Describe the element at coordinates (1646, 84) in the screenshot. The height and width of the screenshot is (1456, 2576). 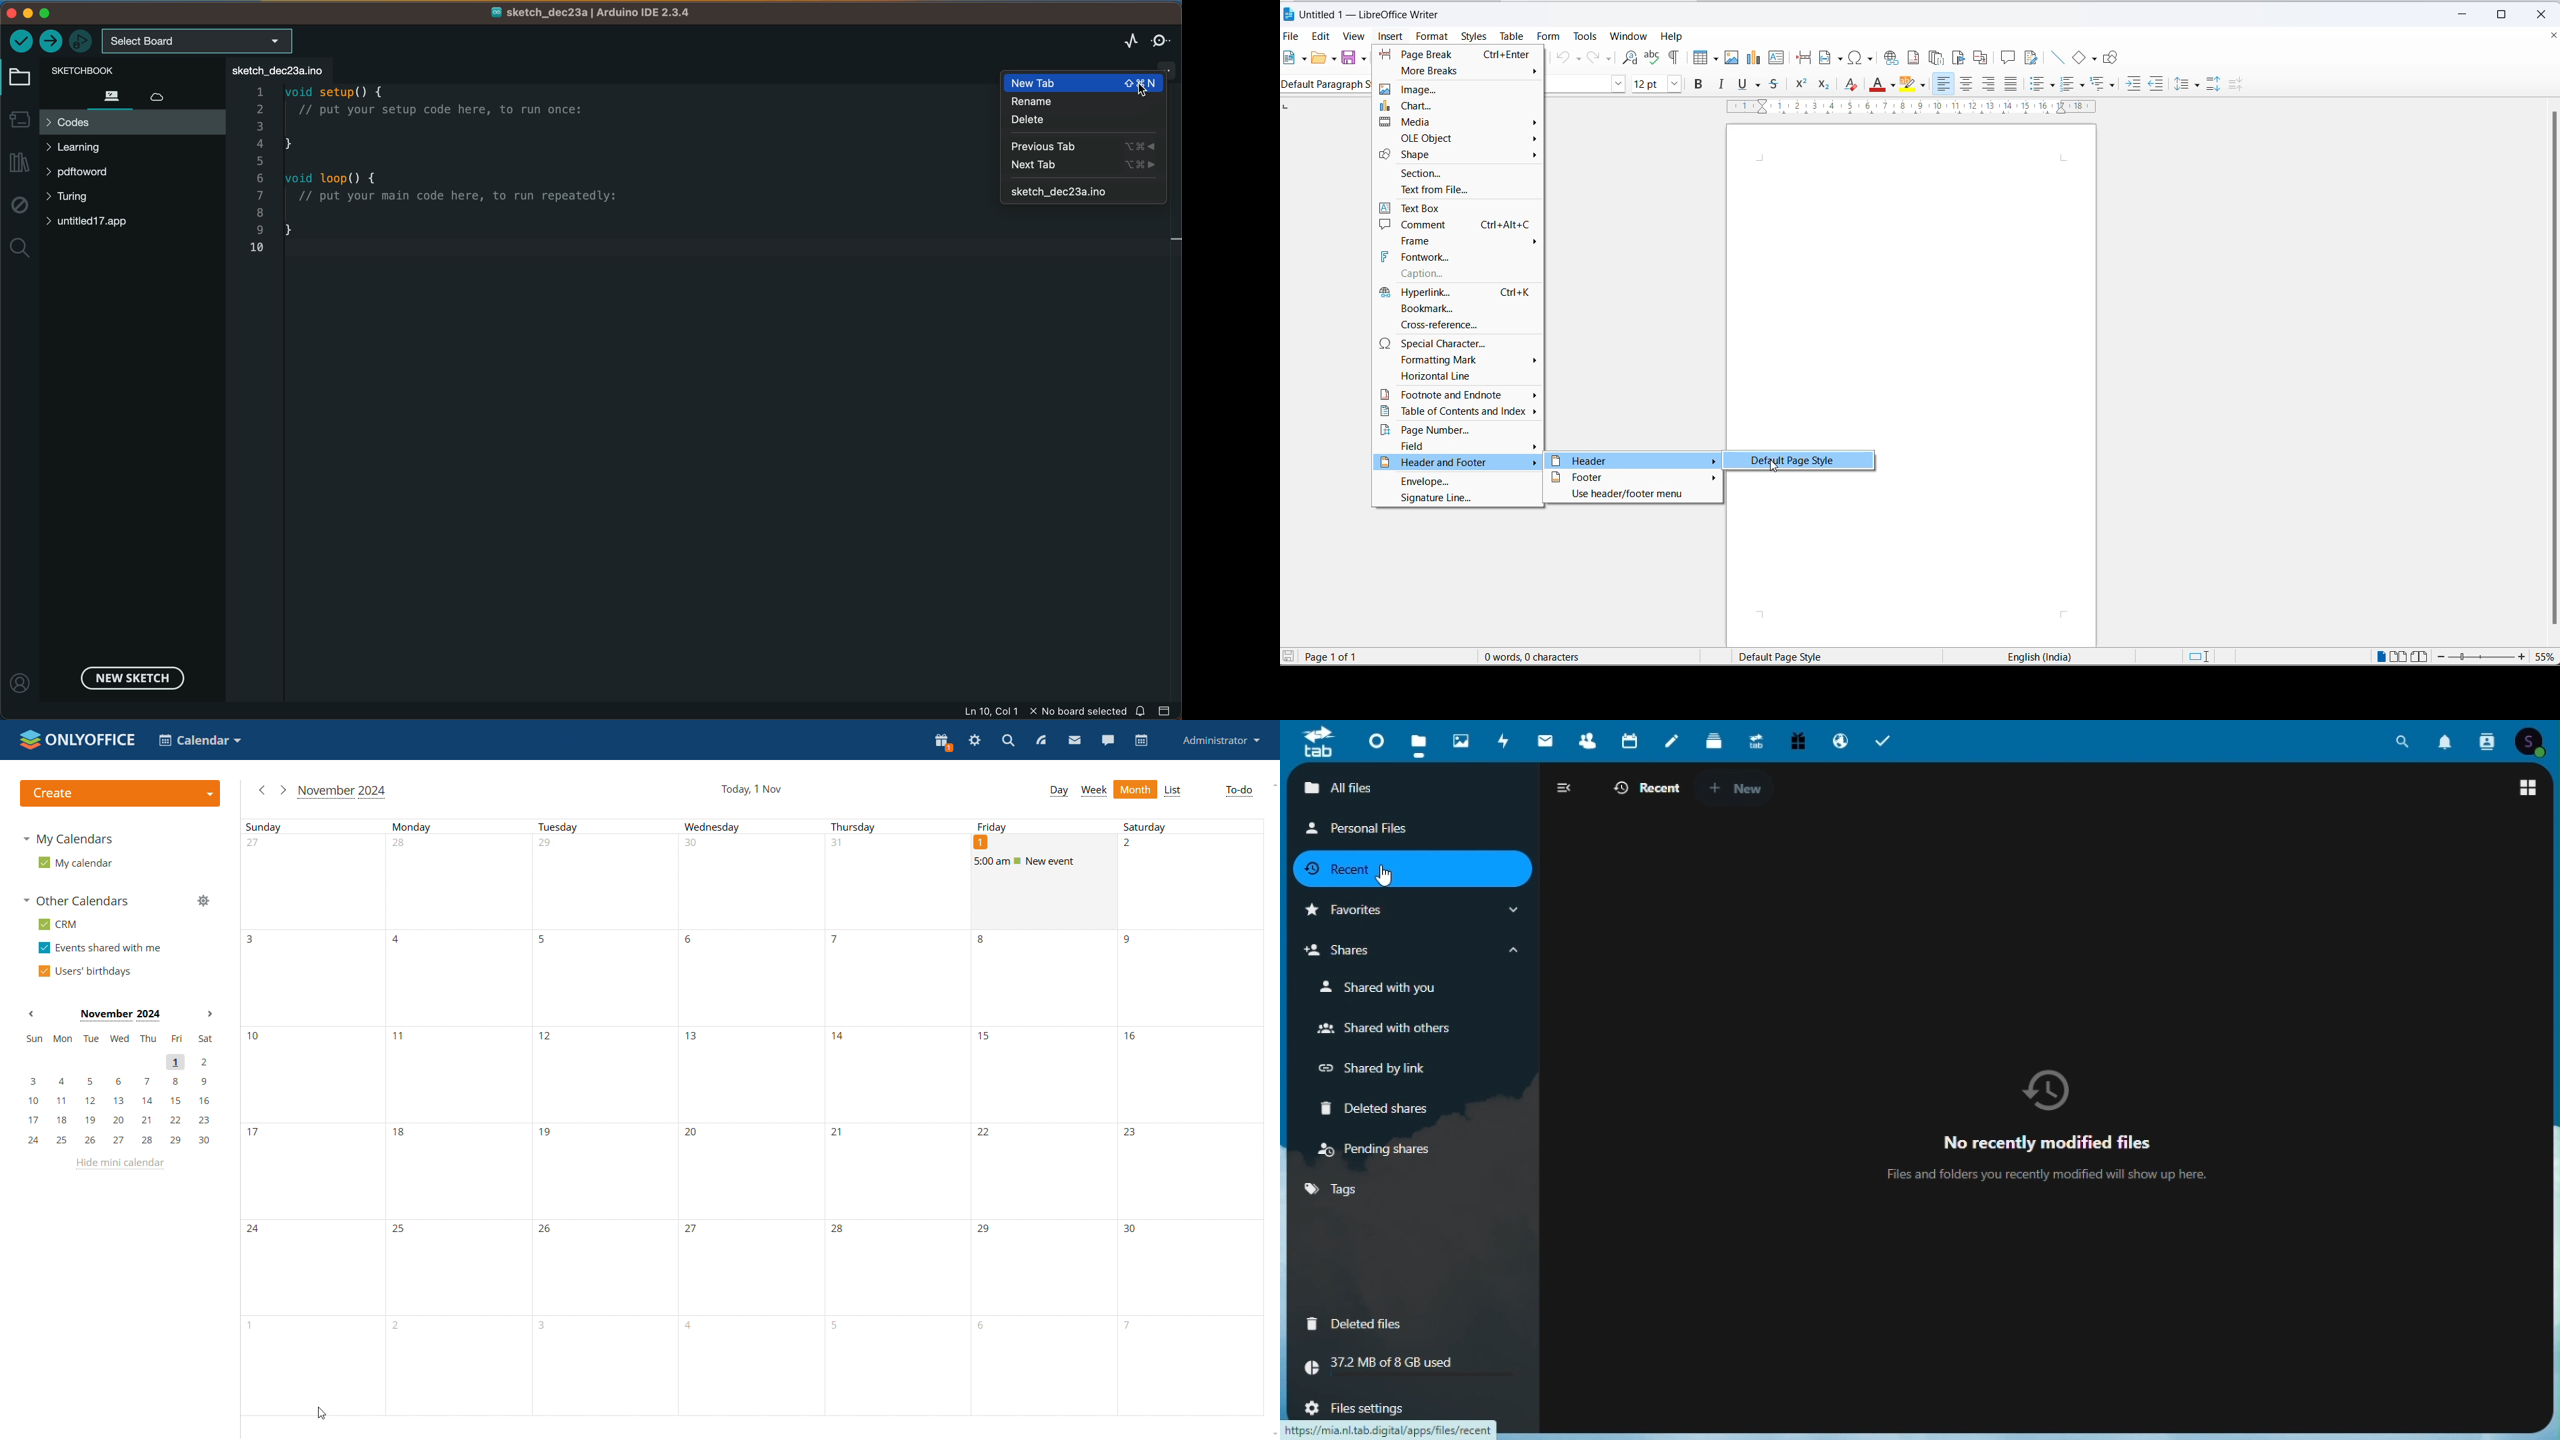
I see `font size ` at that location.